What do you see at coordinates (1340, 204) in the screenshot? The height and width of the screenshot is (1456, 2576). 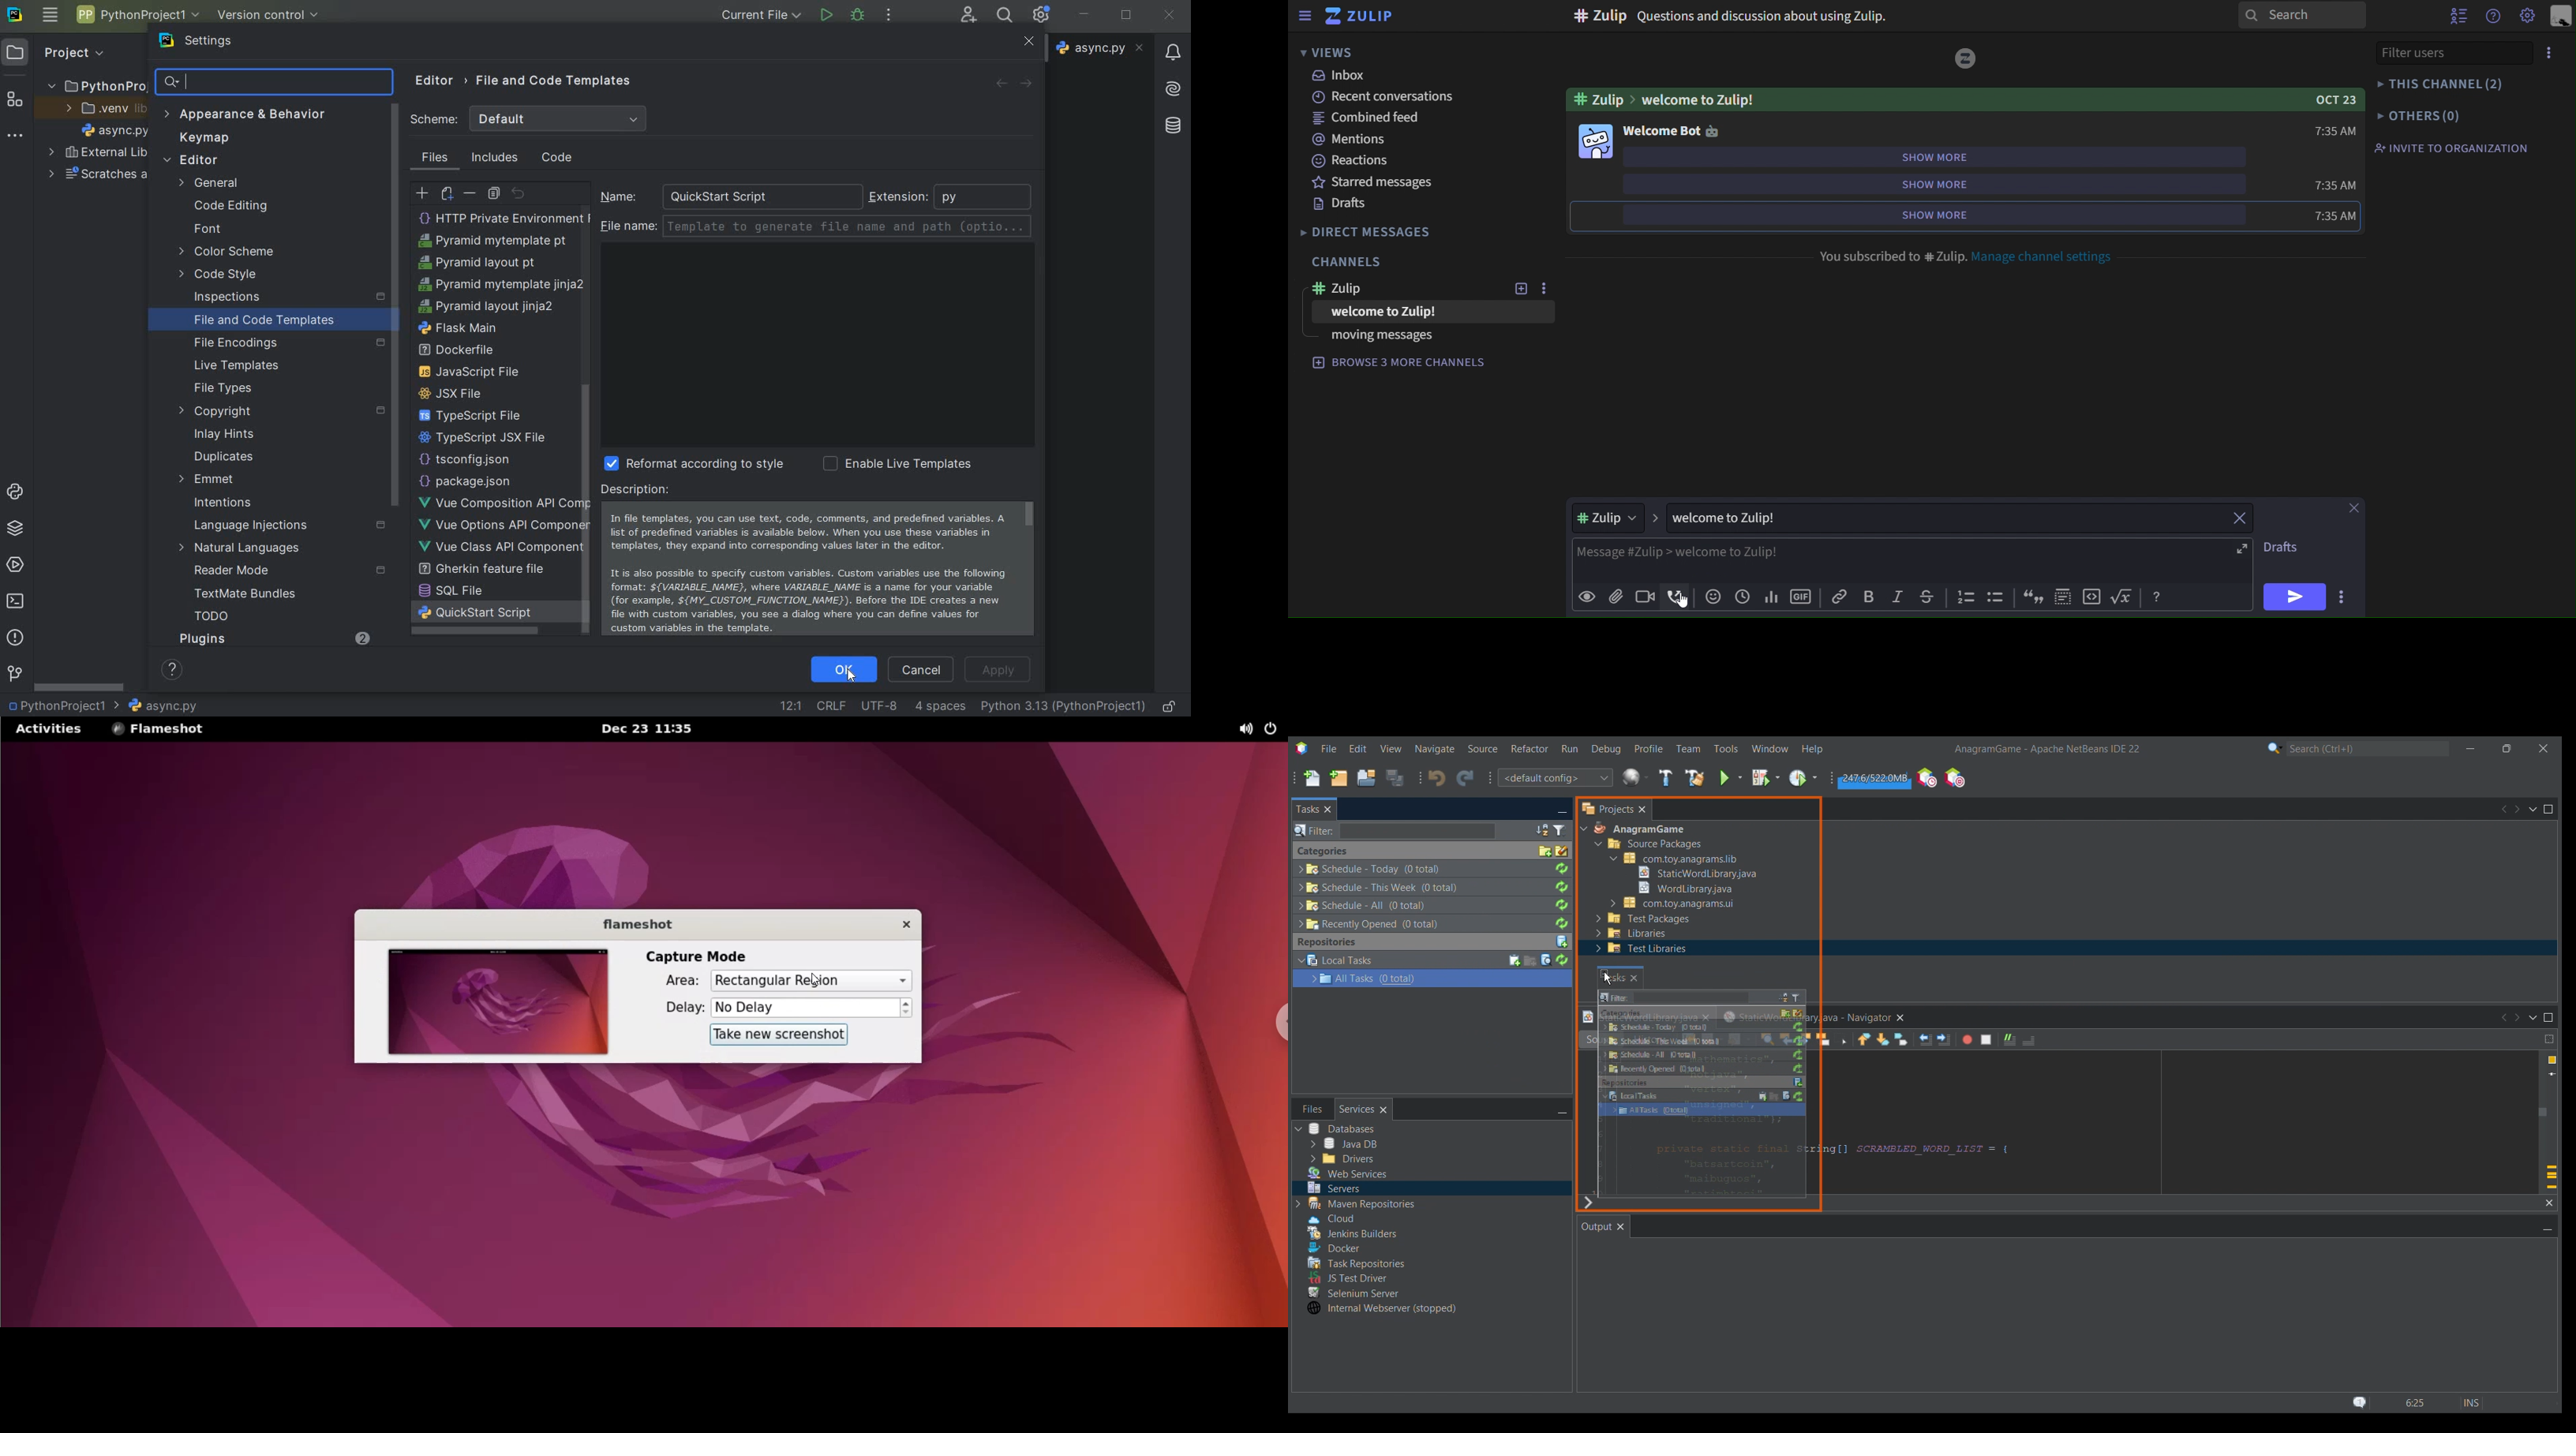 I see `drafts` at bounding box center [1340, 204].